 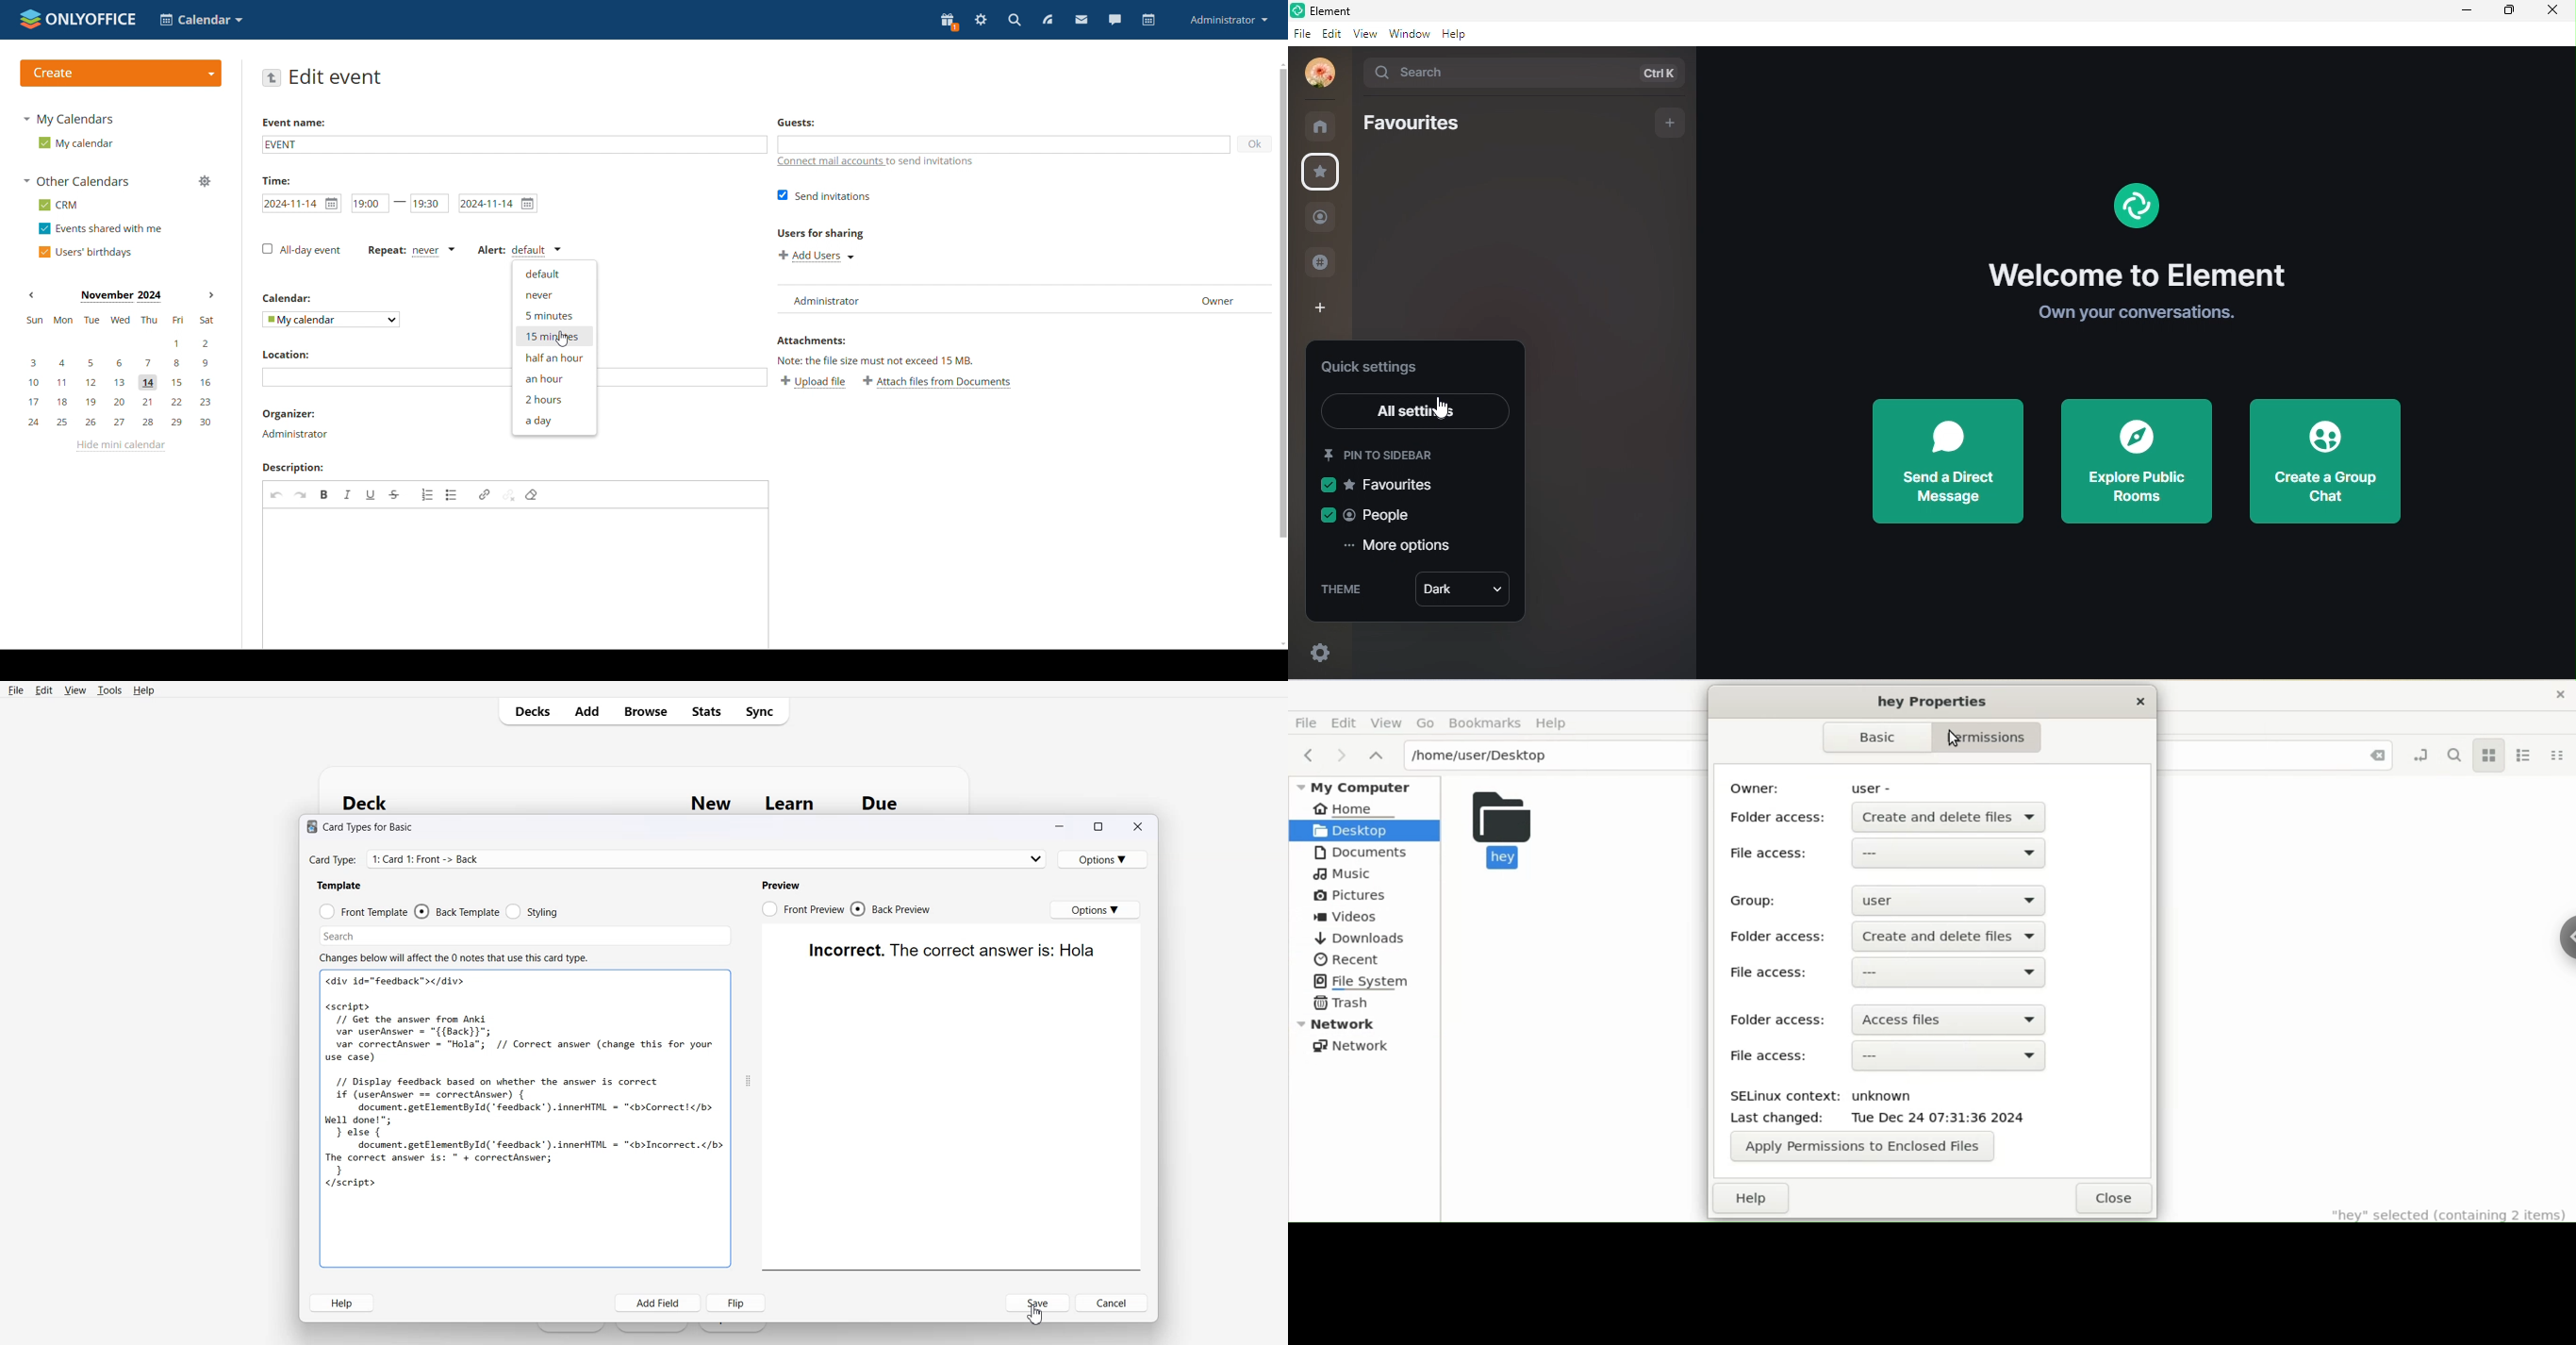 I want to click on guest:, so click(x=805, y=123).